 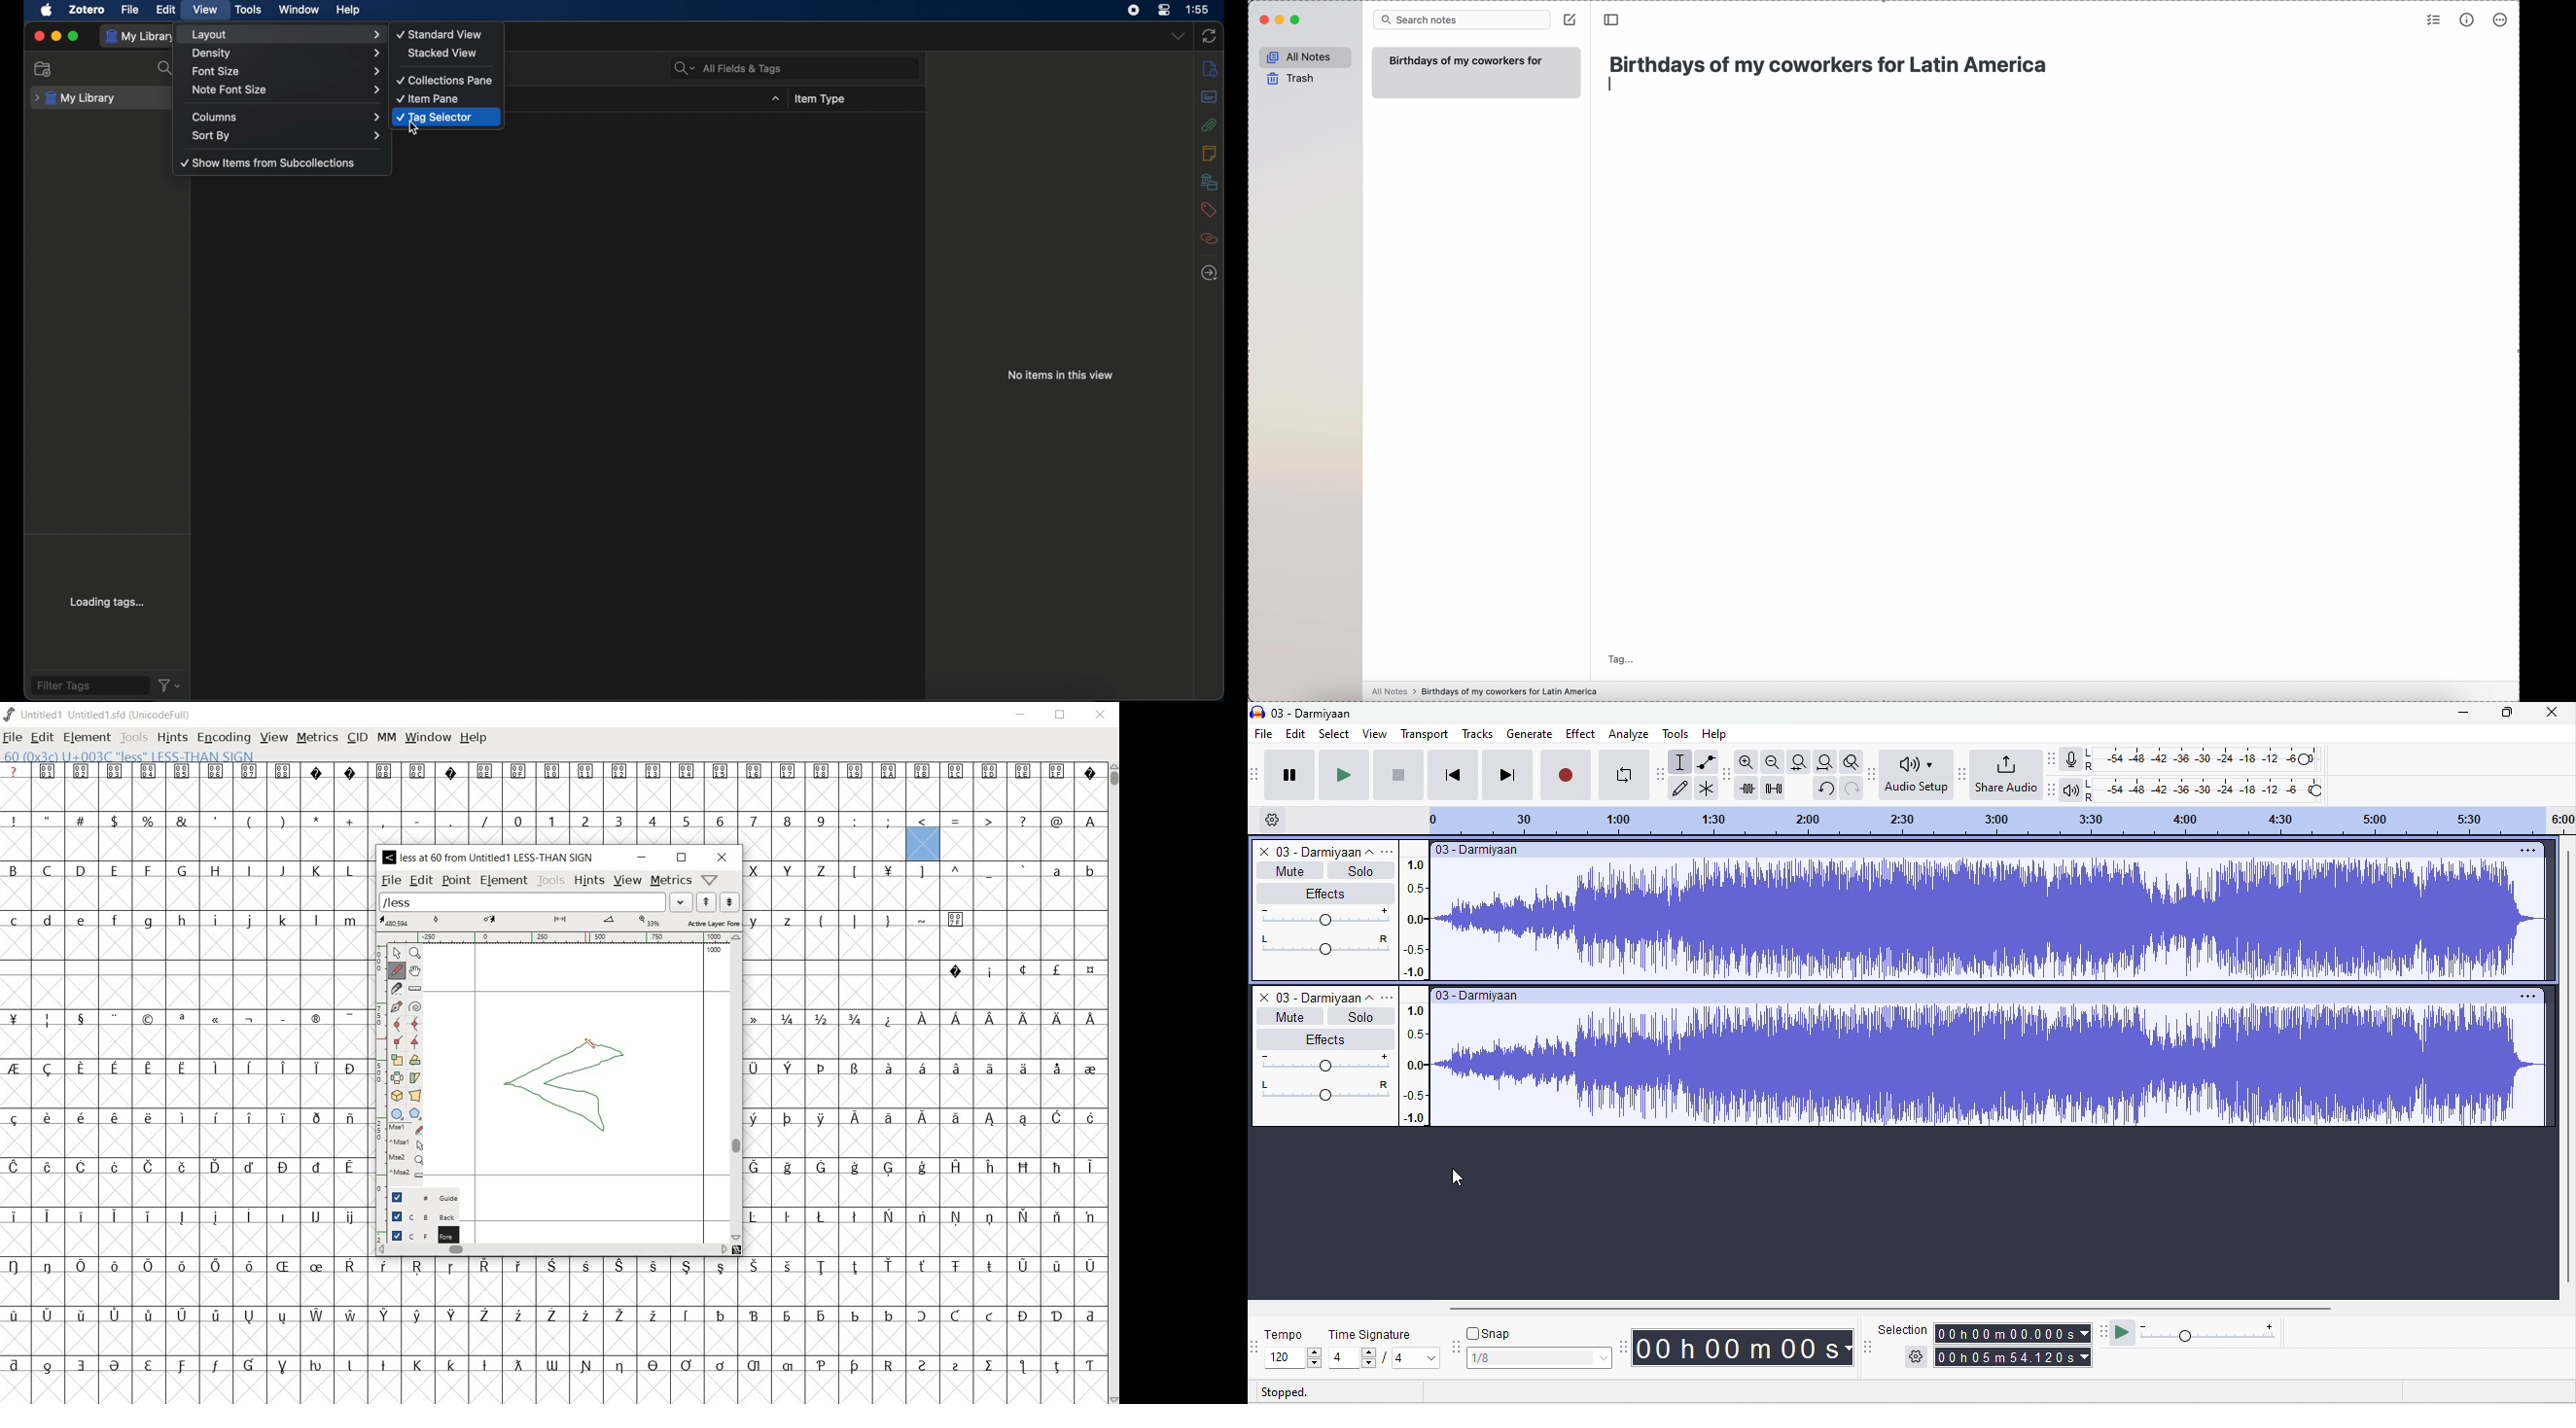 I want to click on tracks, so click(x=1476, y=735).